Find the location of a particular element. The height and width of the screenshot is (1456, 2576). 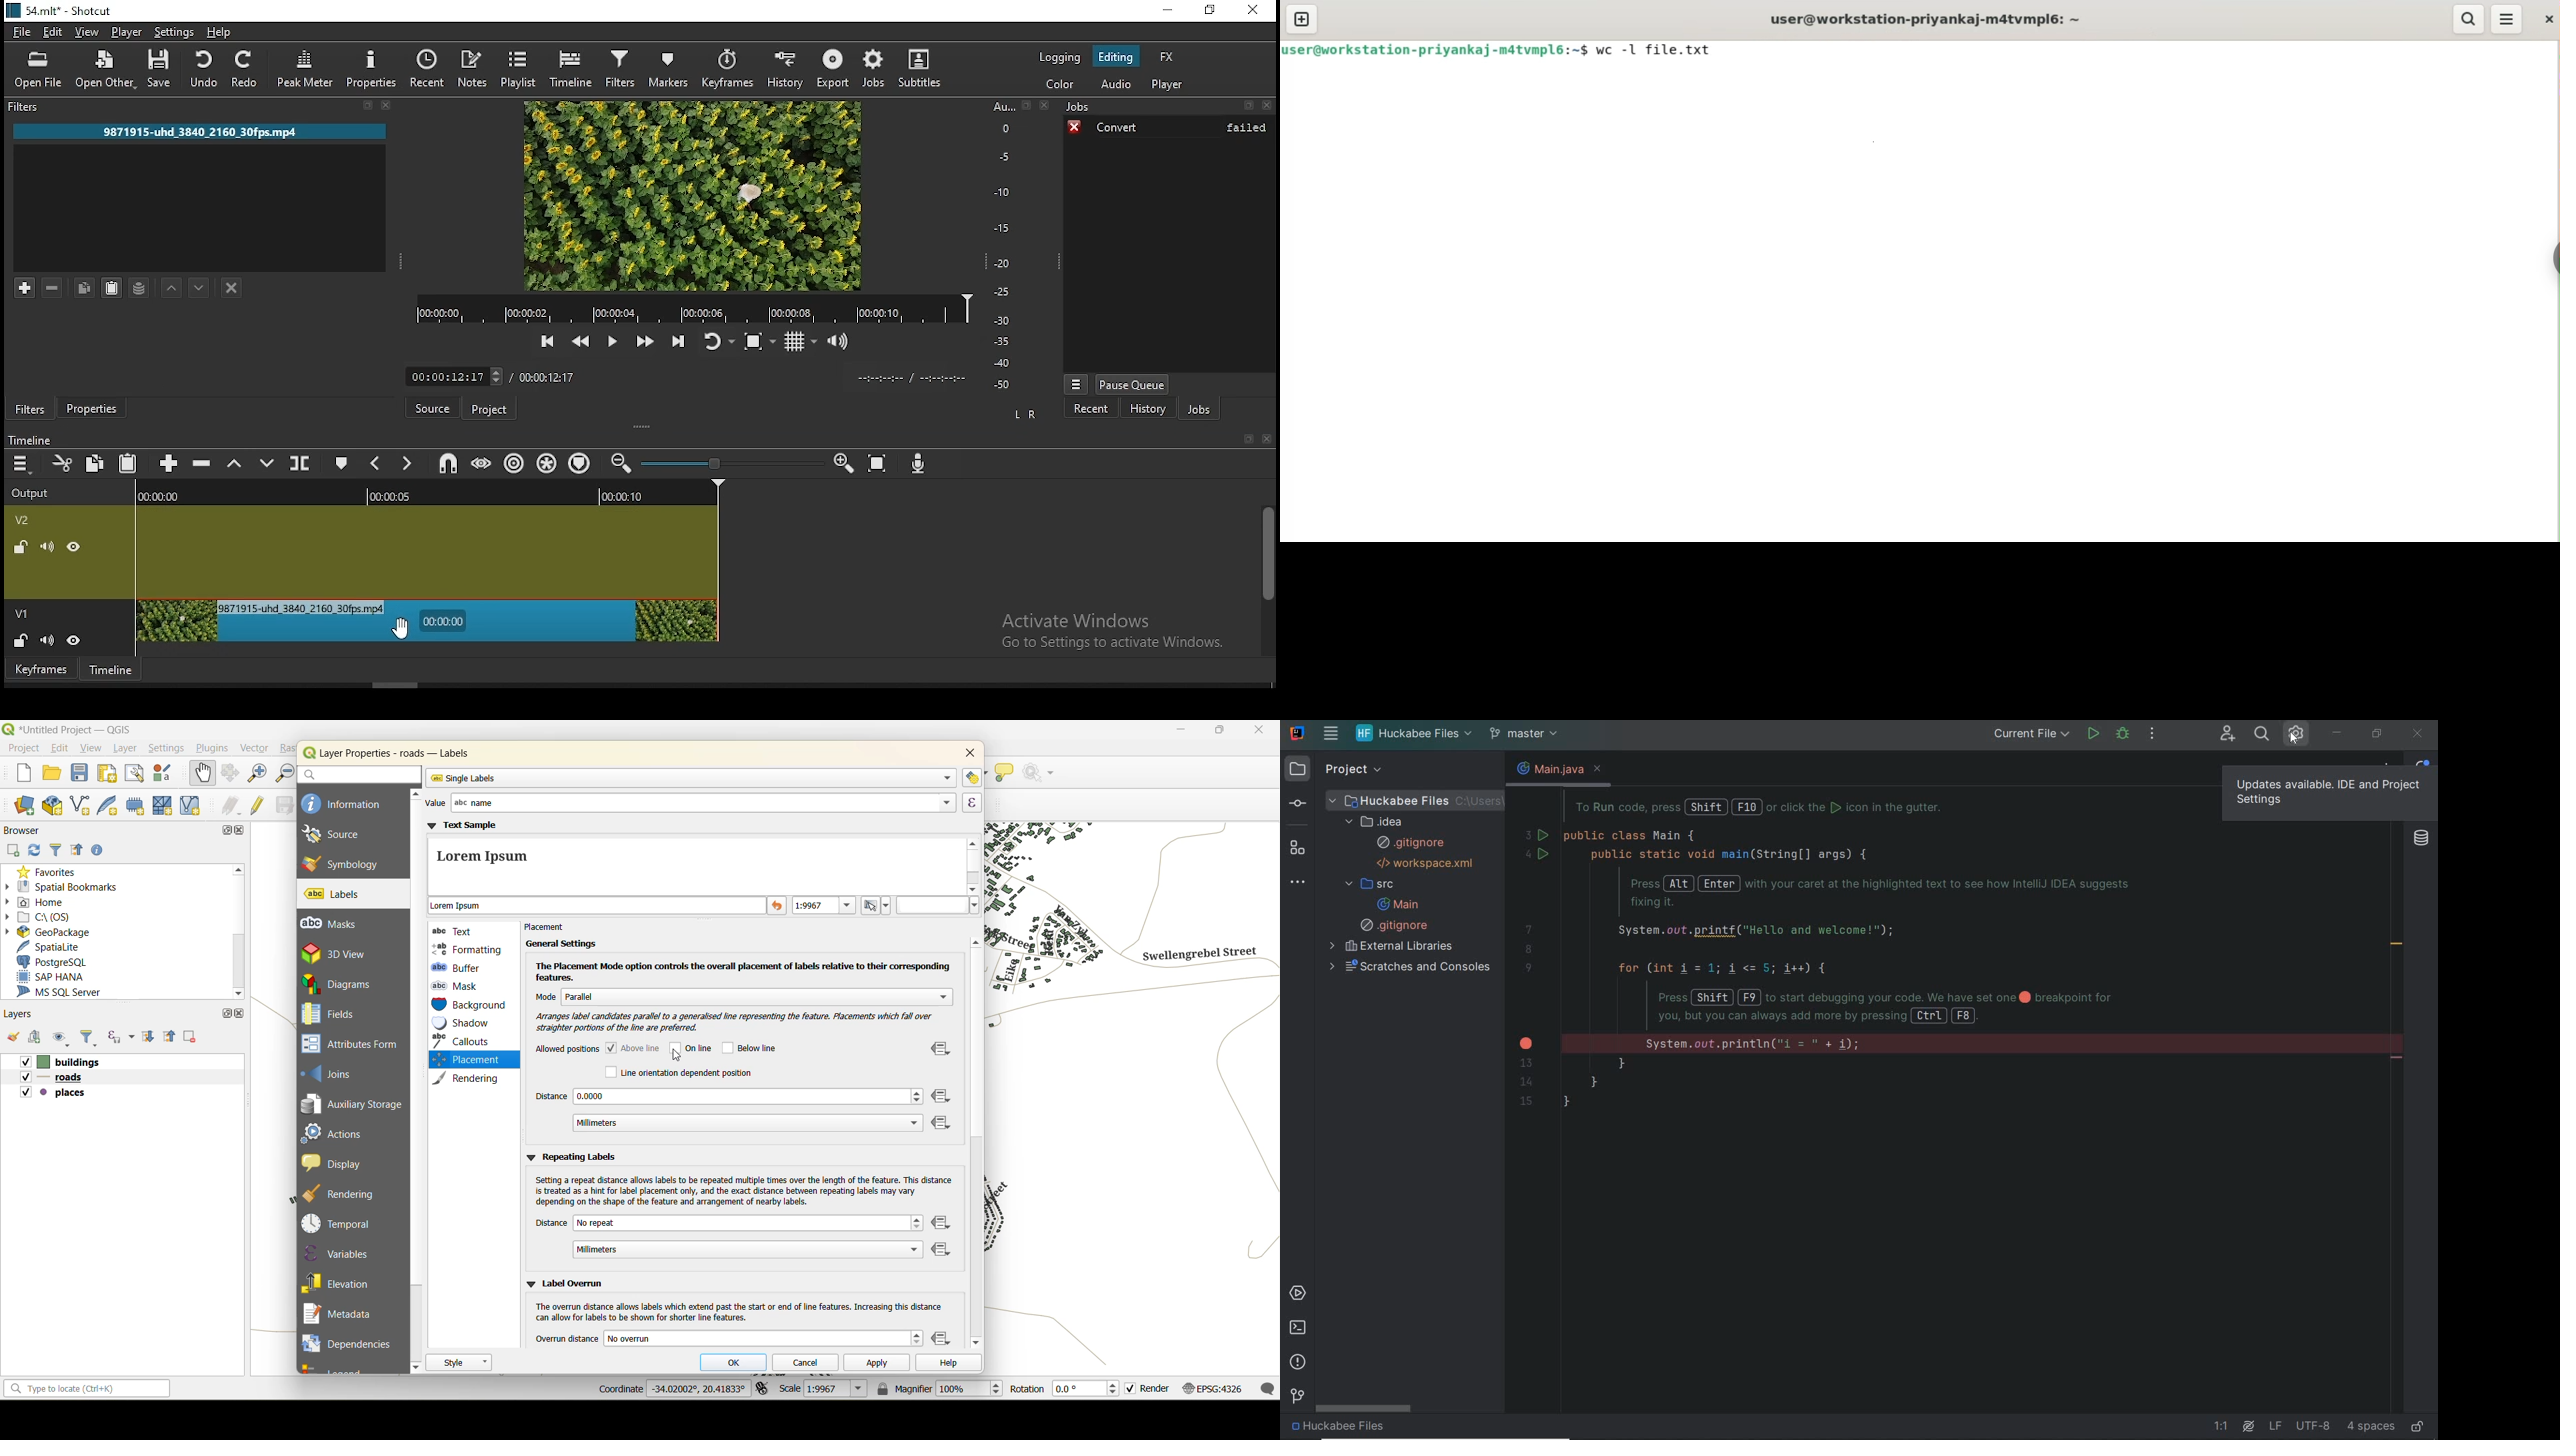

data defined override is located at coordinates (943, 1238).